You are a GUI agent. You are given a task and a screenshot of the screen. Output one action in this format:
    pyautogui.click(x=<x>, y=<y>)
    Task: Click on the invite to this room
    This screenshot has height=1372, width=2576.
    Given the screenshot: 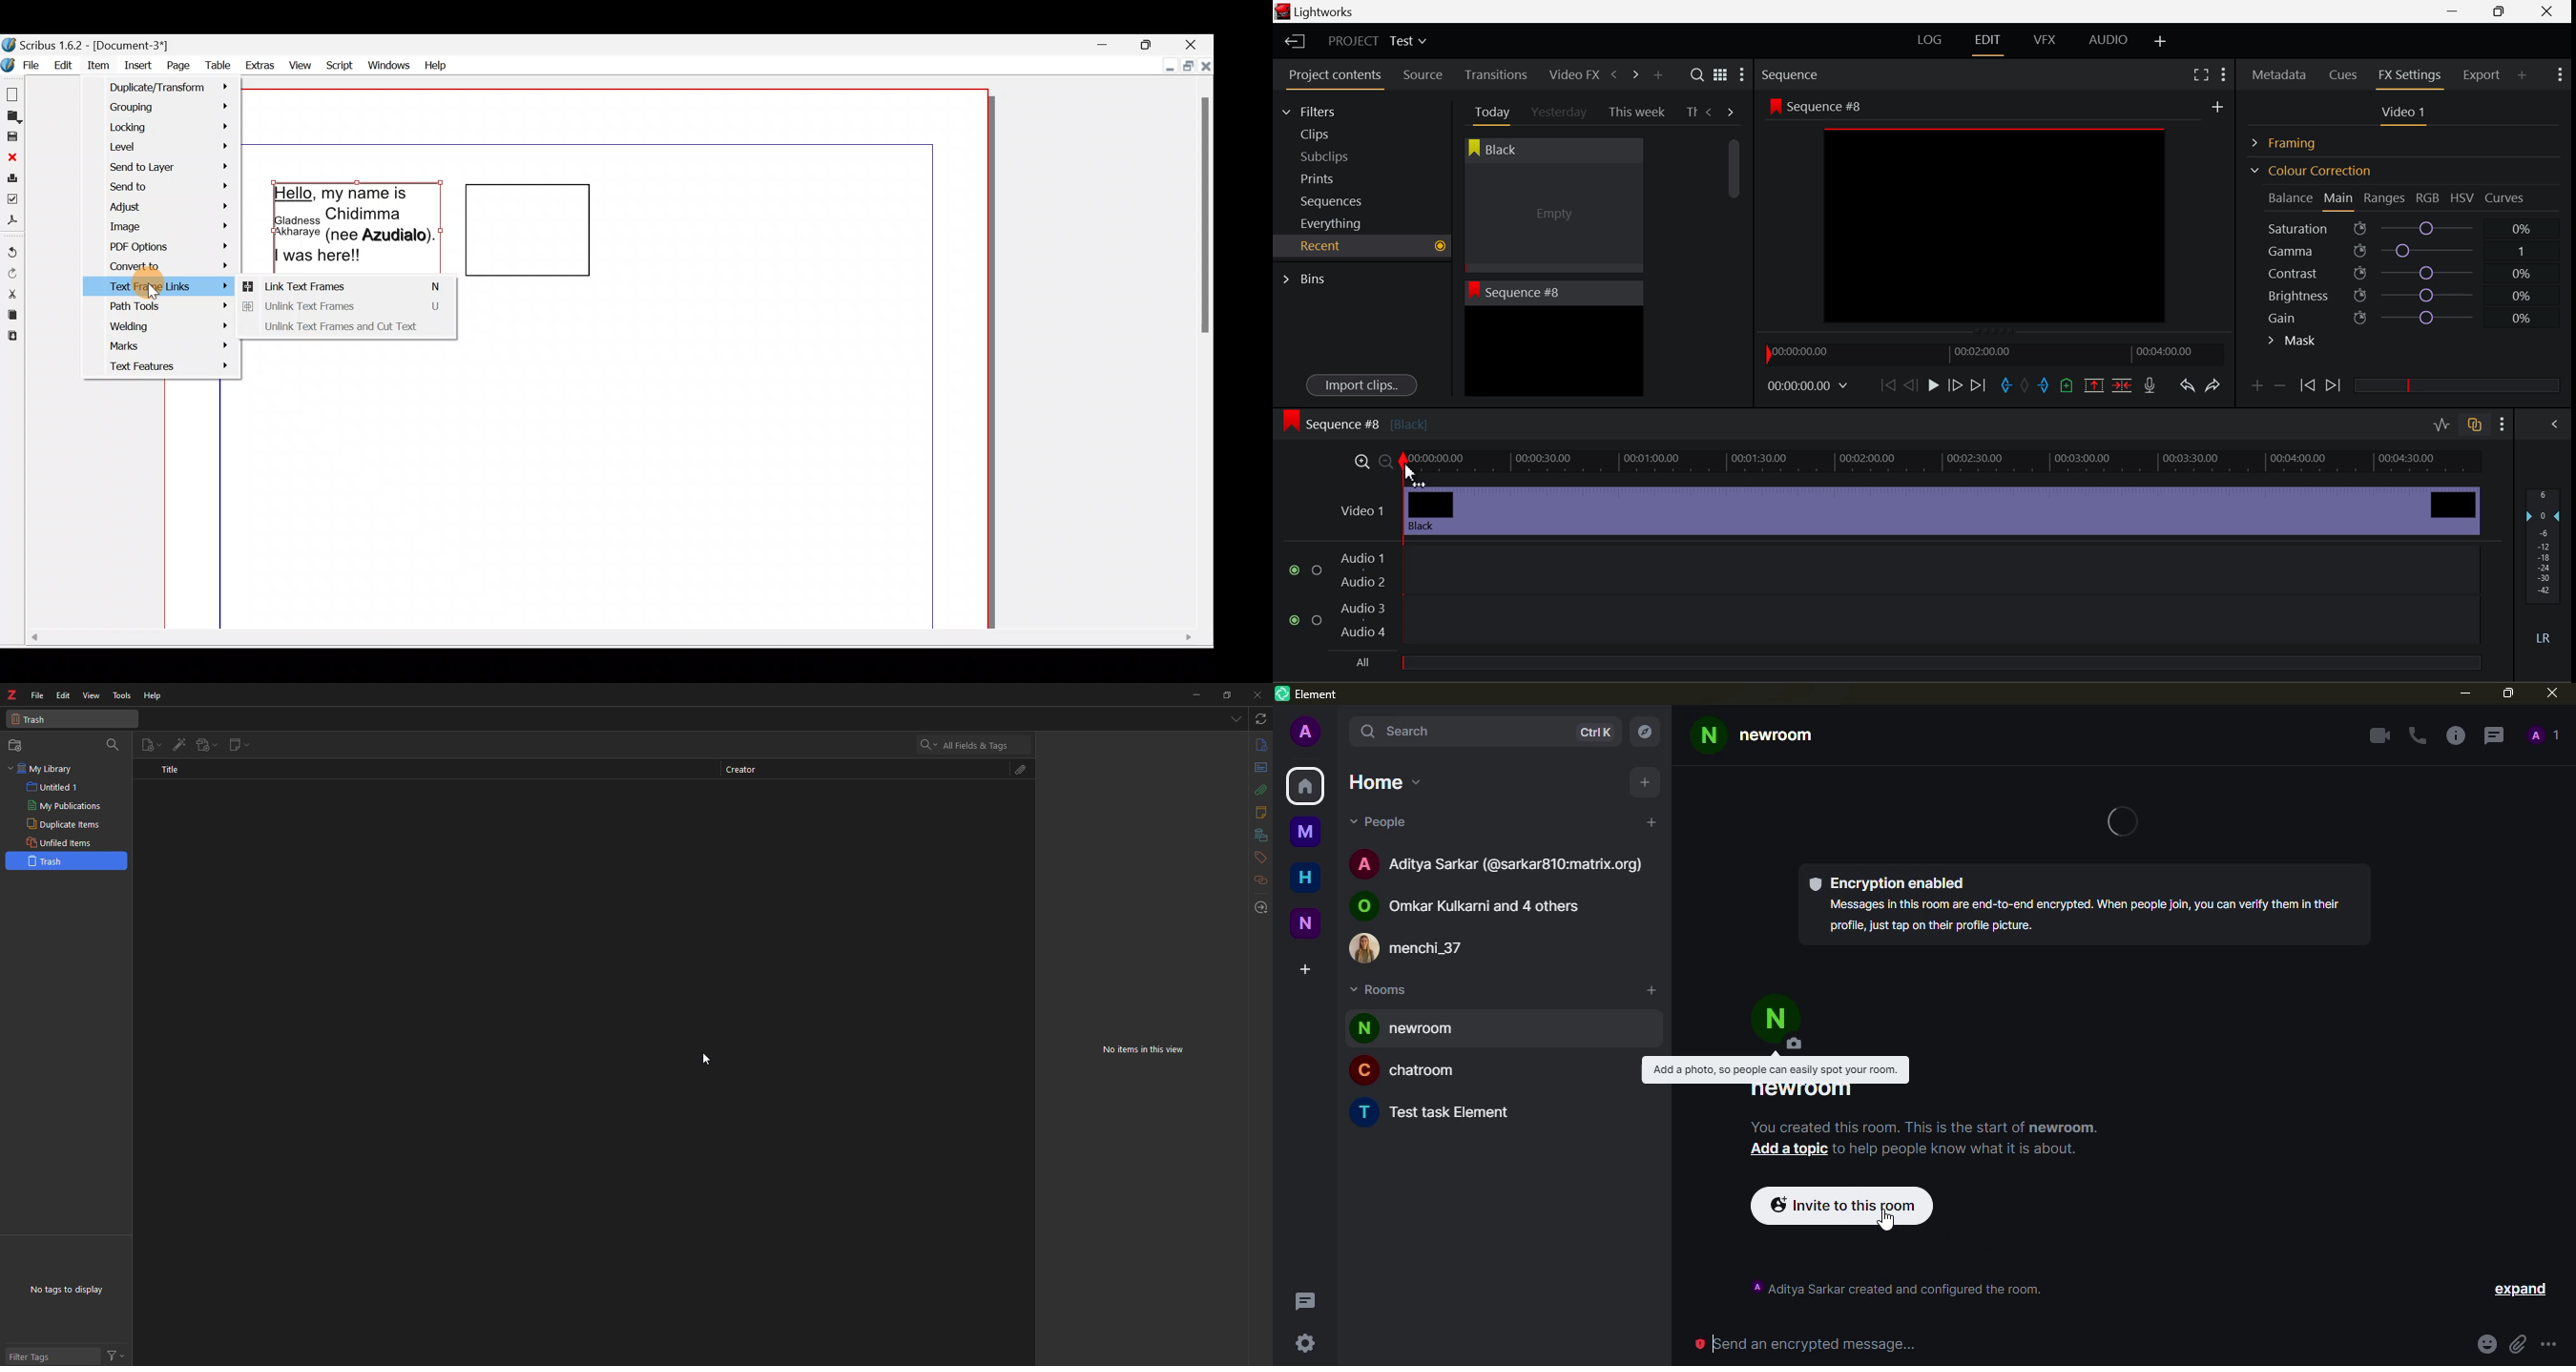 What is the action you would take?
    pyautogui.click(x=1839, y=1204)
    